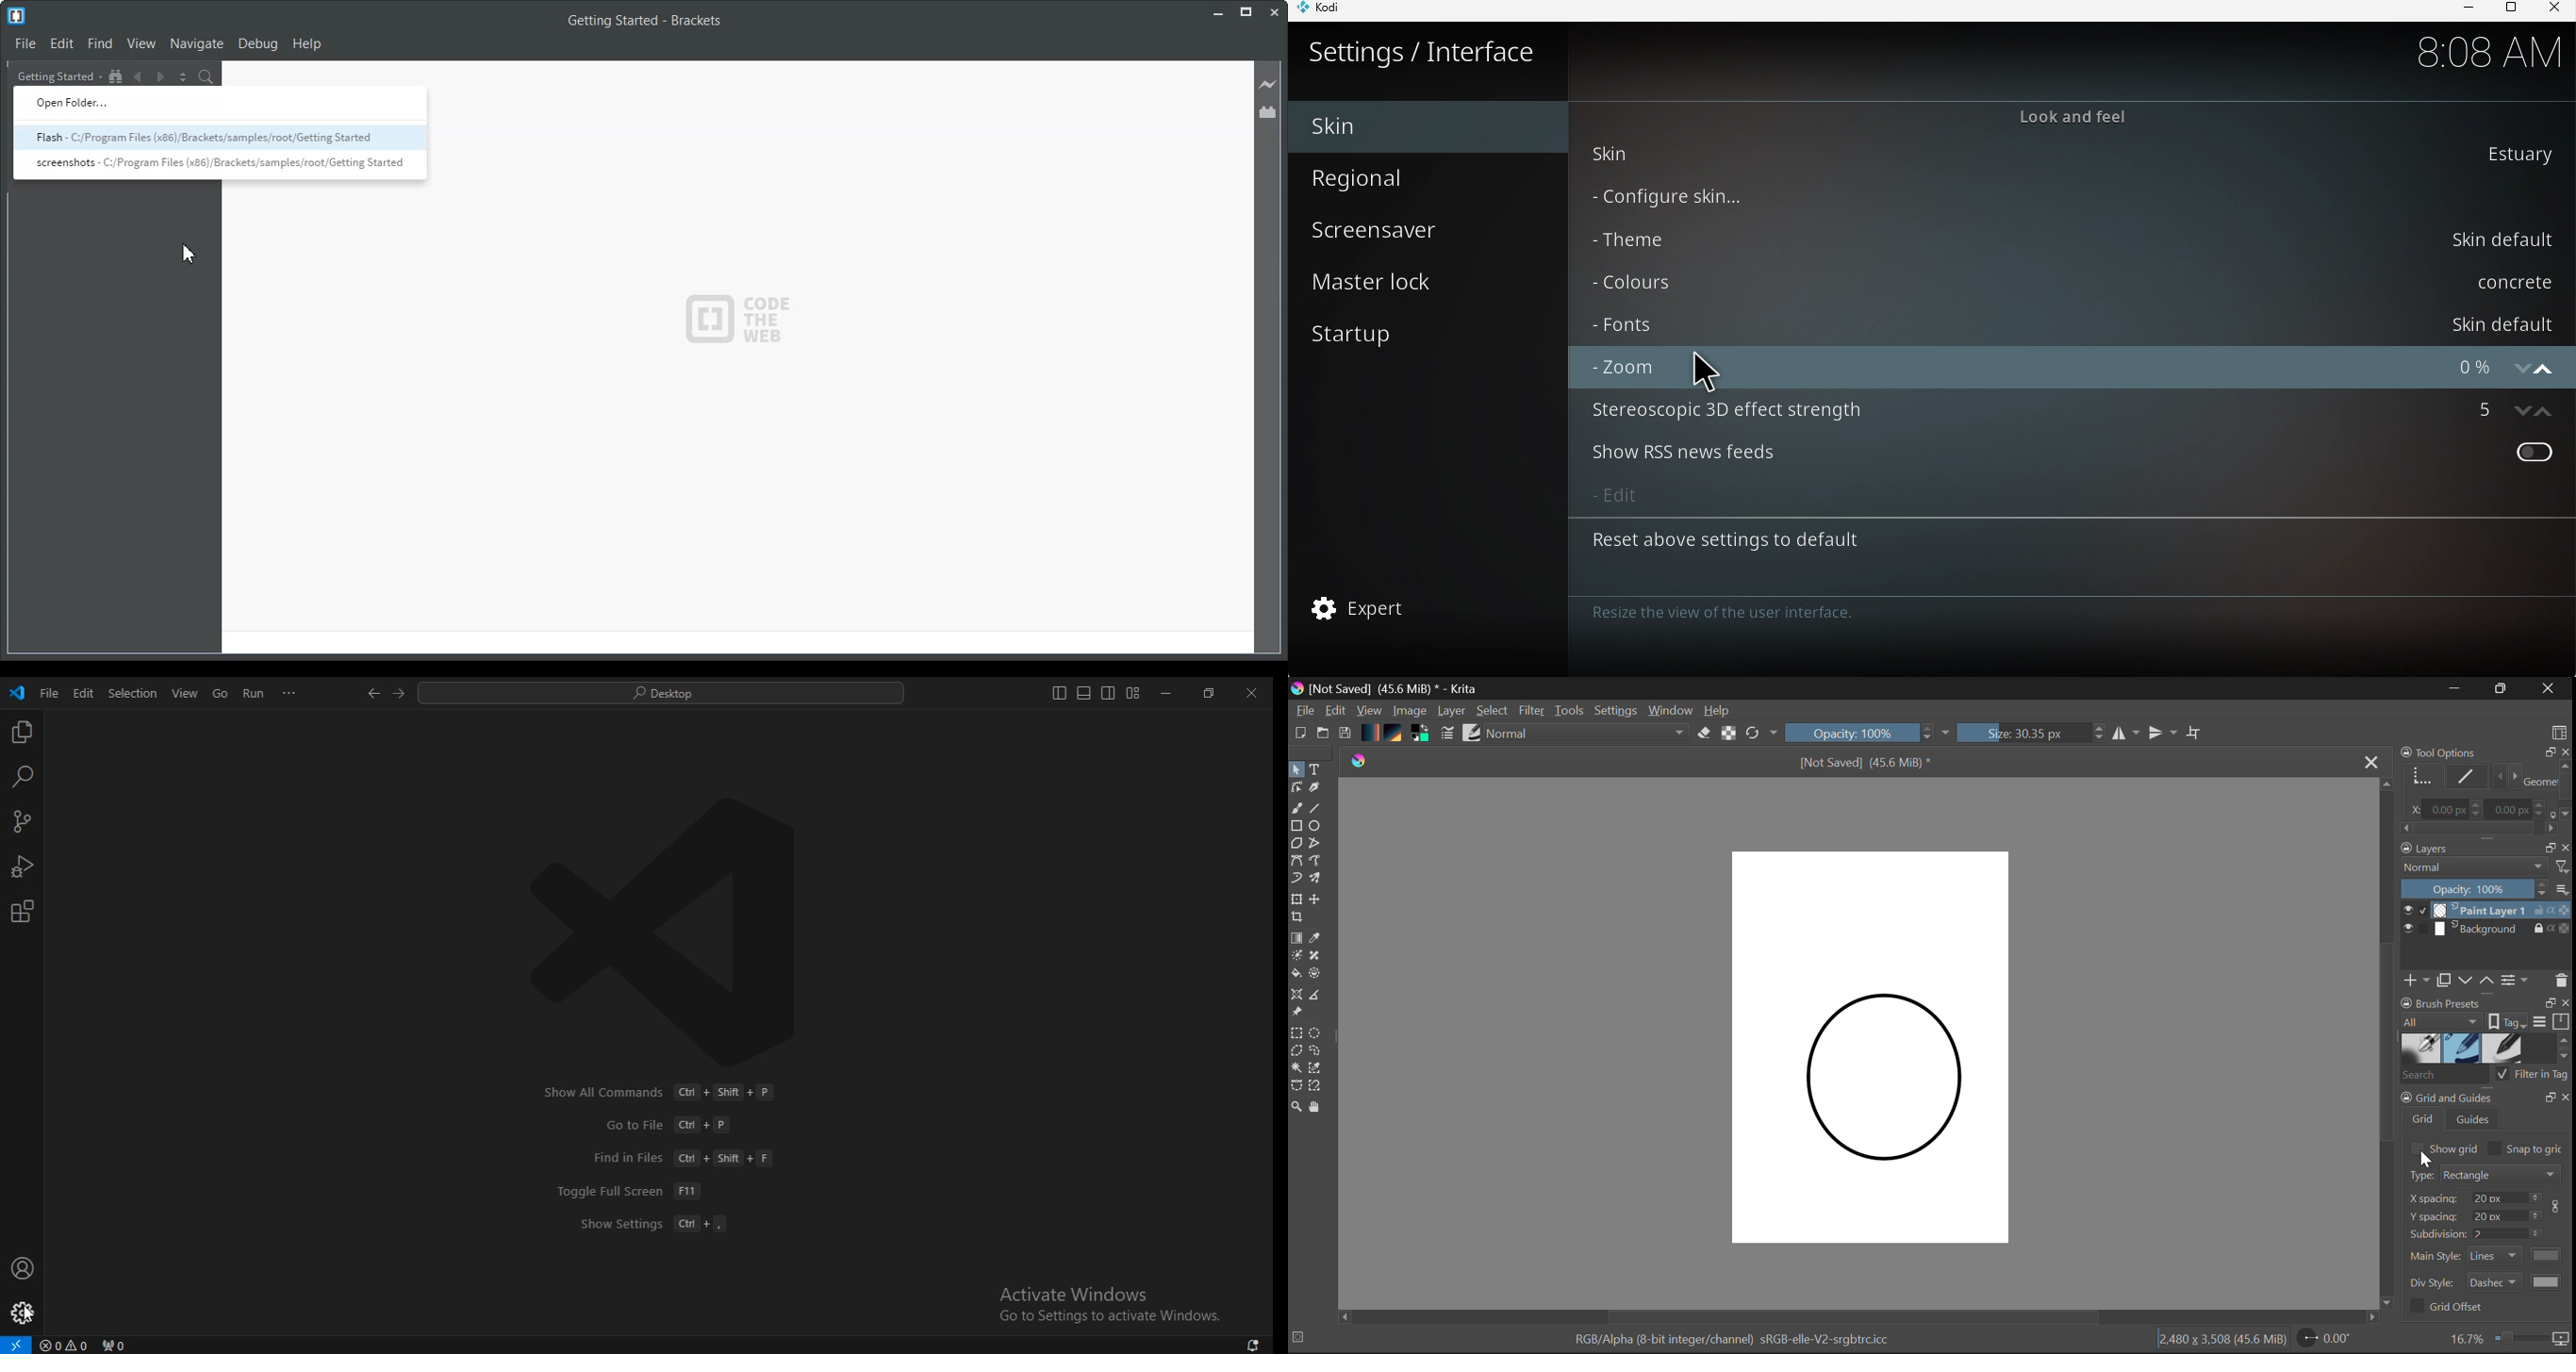 The image size is (2576, 1372). Describe the element at coordinates (23, 822) in the screenshot. I see `source control` at that location.